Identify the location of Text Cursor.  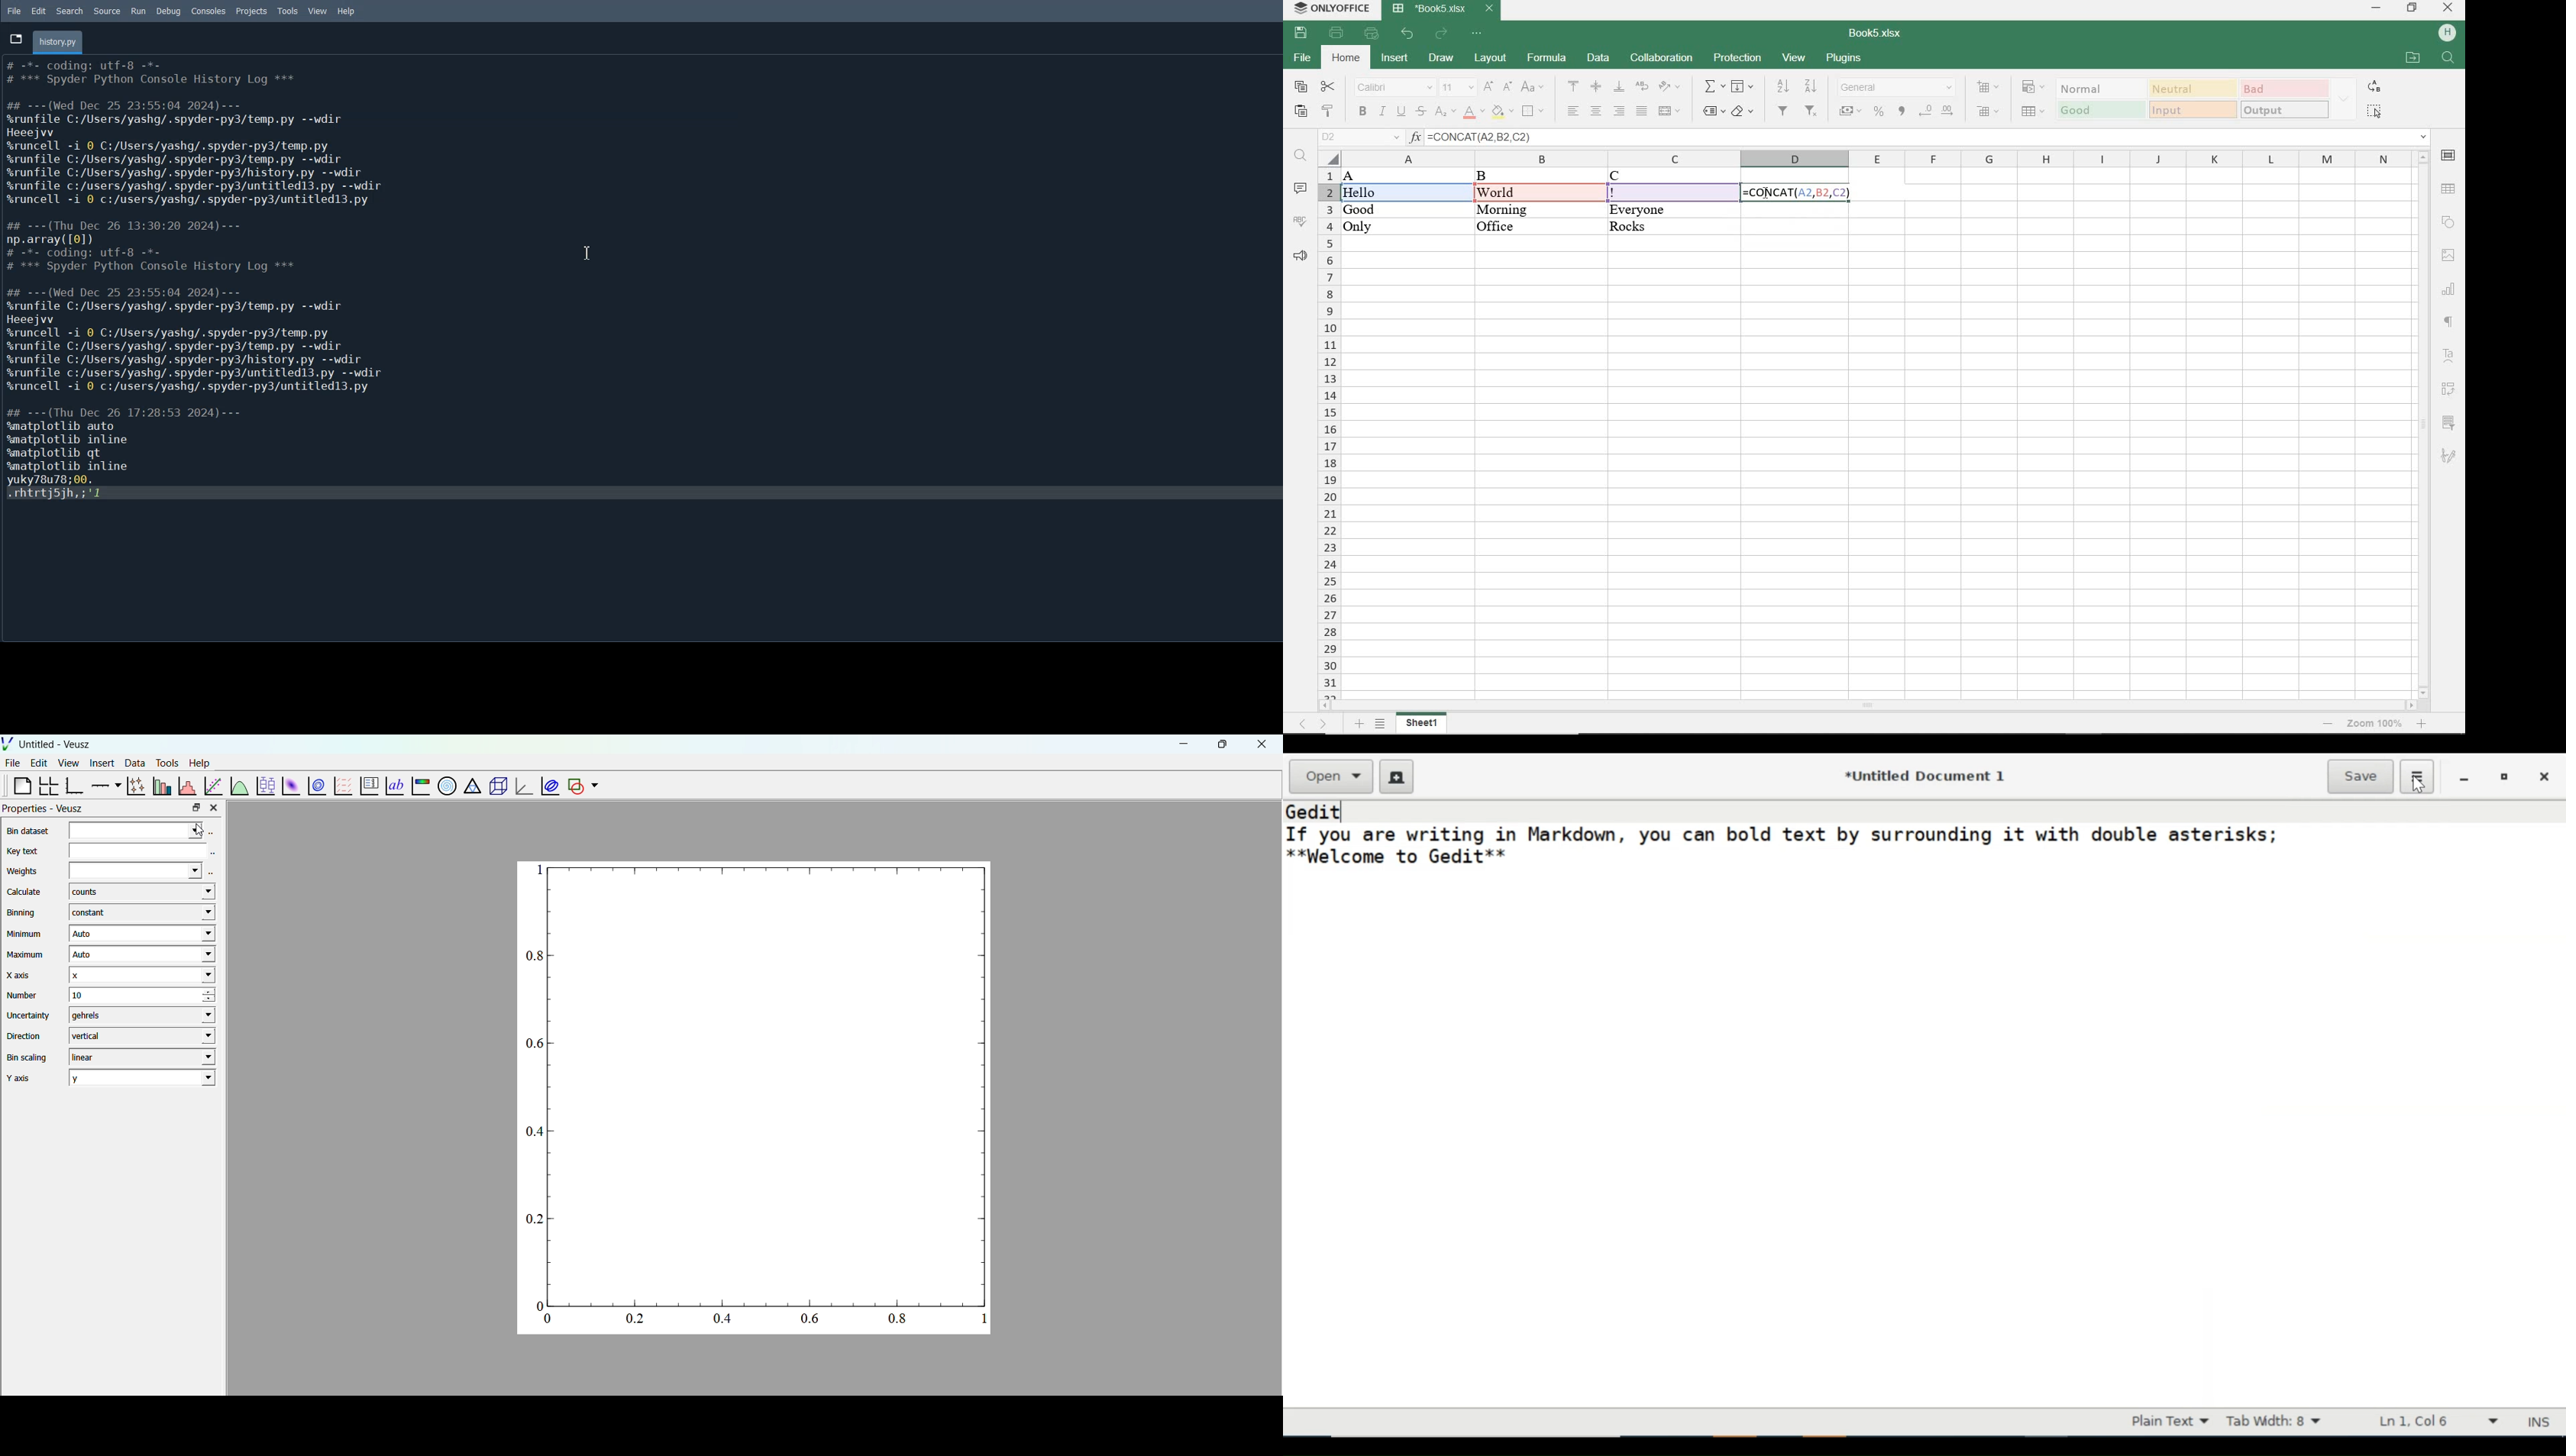
(589, 255).